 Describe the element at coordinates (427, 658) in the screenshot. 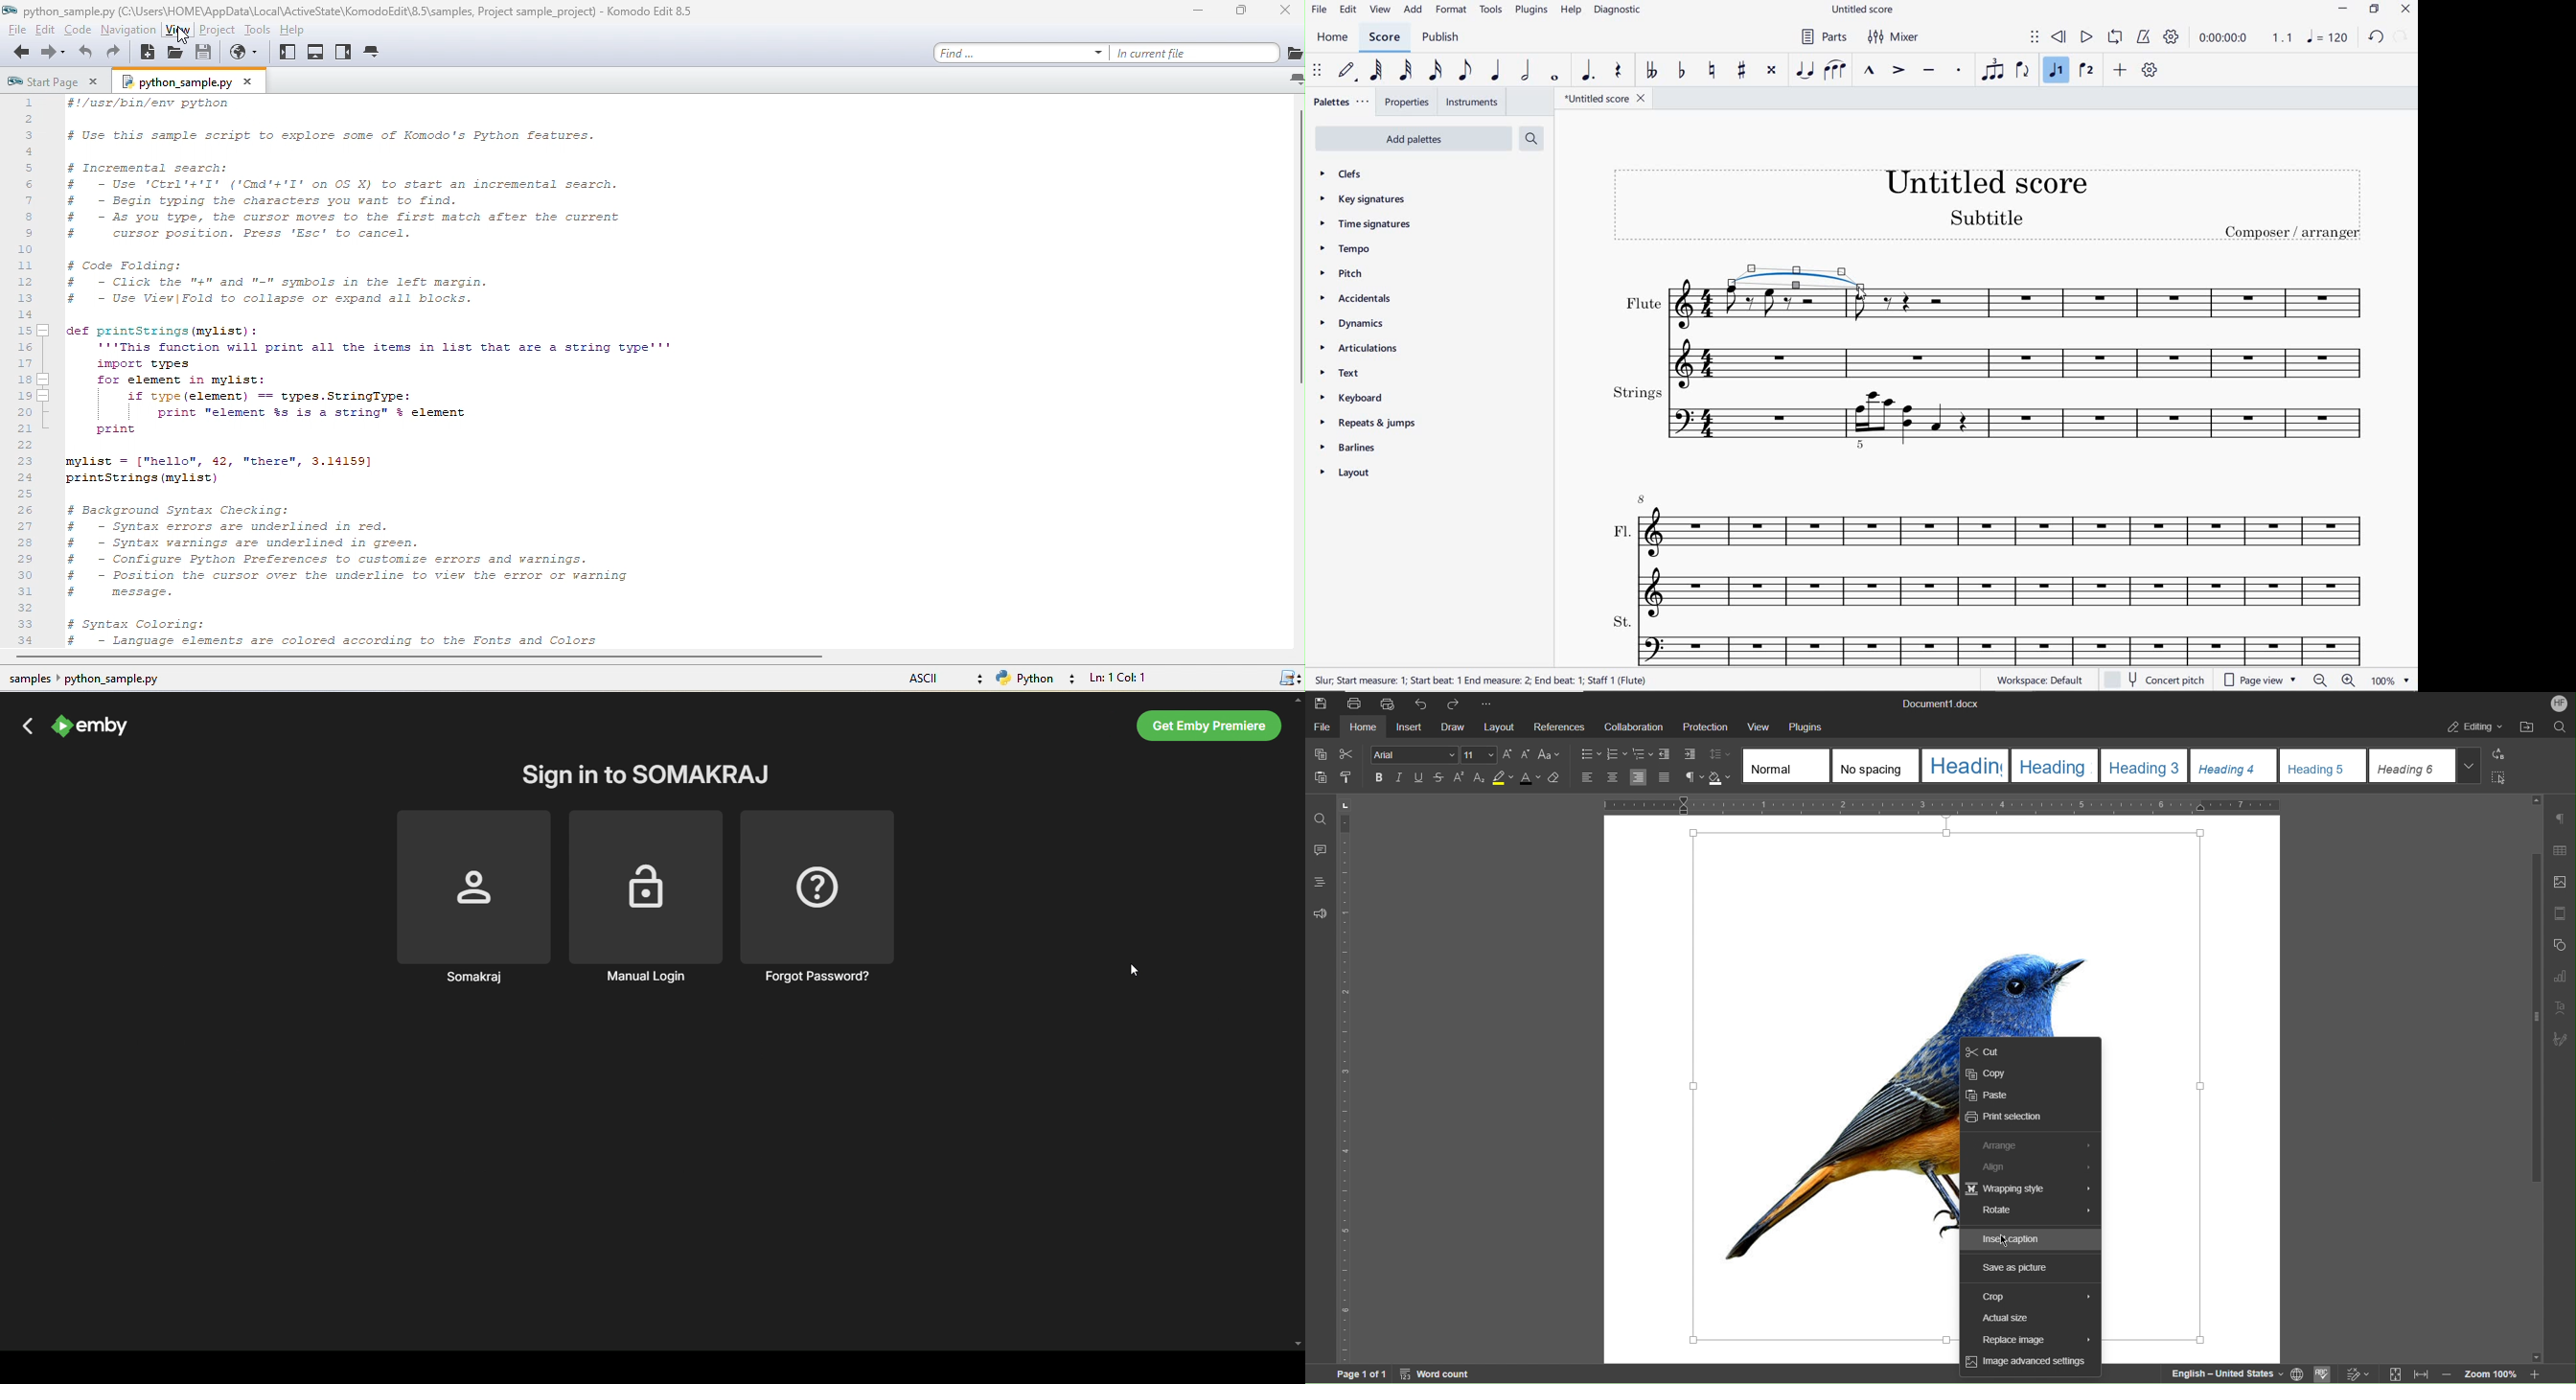

I see `horizontal scroll bar` at that location.